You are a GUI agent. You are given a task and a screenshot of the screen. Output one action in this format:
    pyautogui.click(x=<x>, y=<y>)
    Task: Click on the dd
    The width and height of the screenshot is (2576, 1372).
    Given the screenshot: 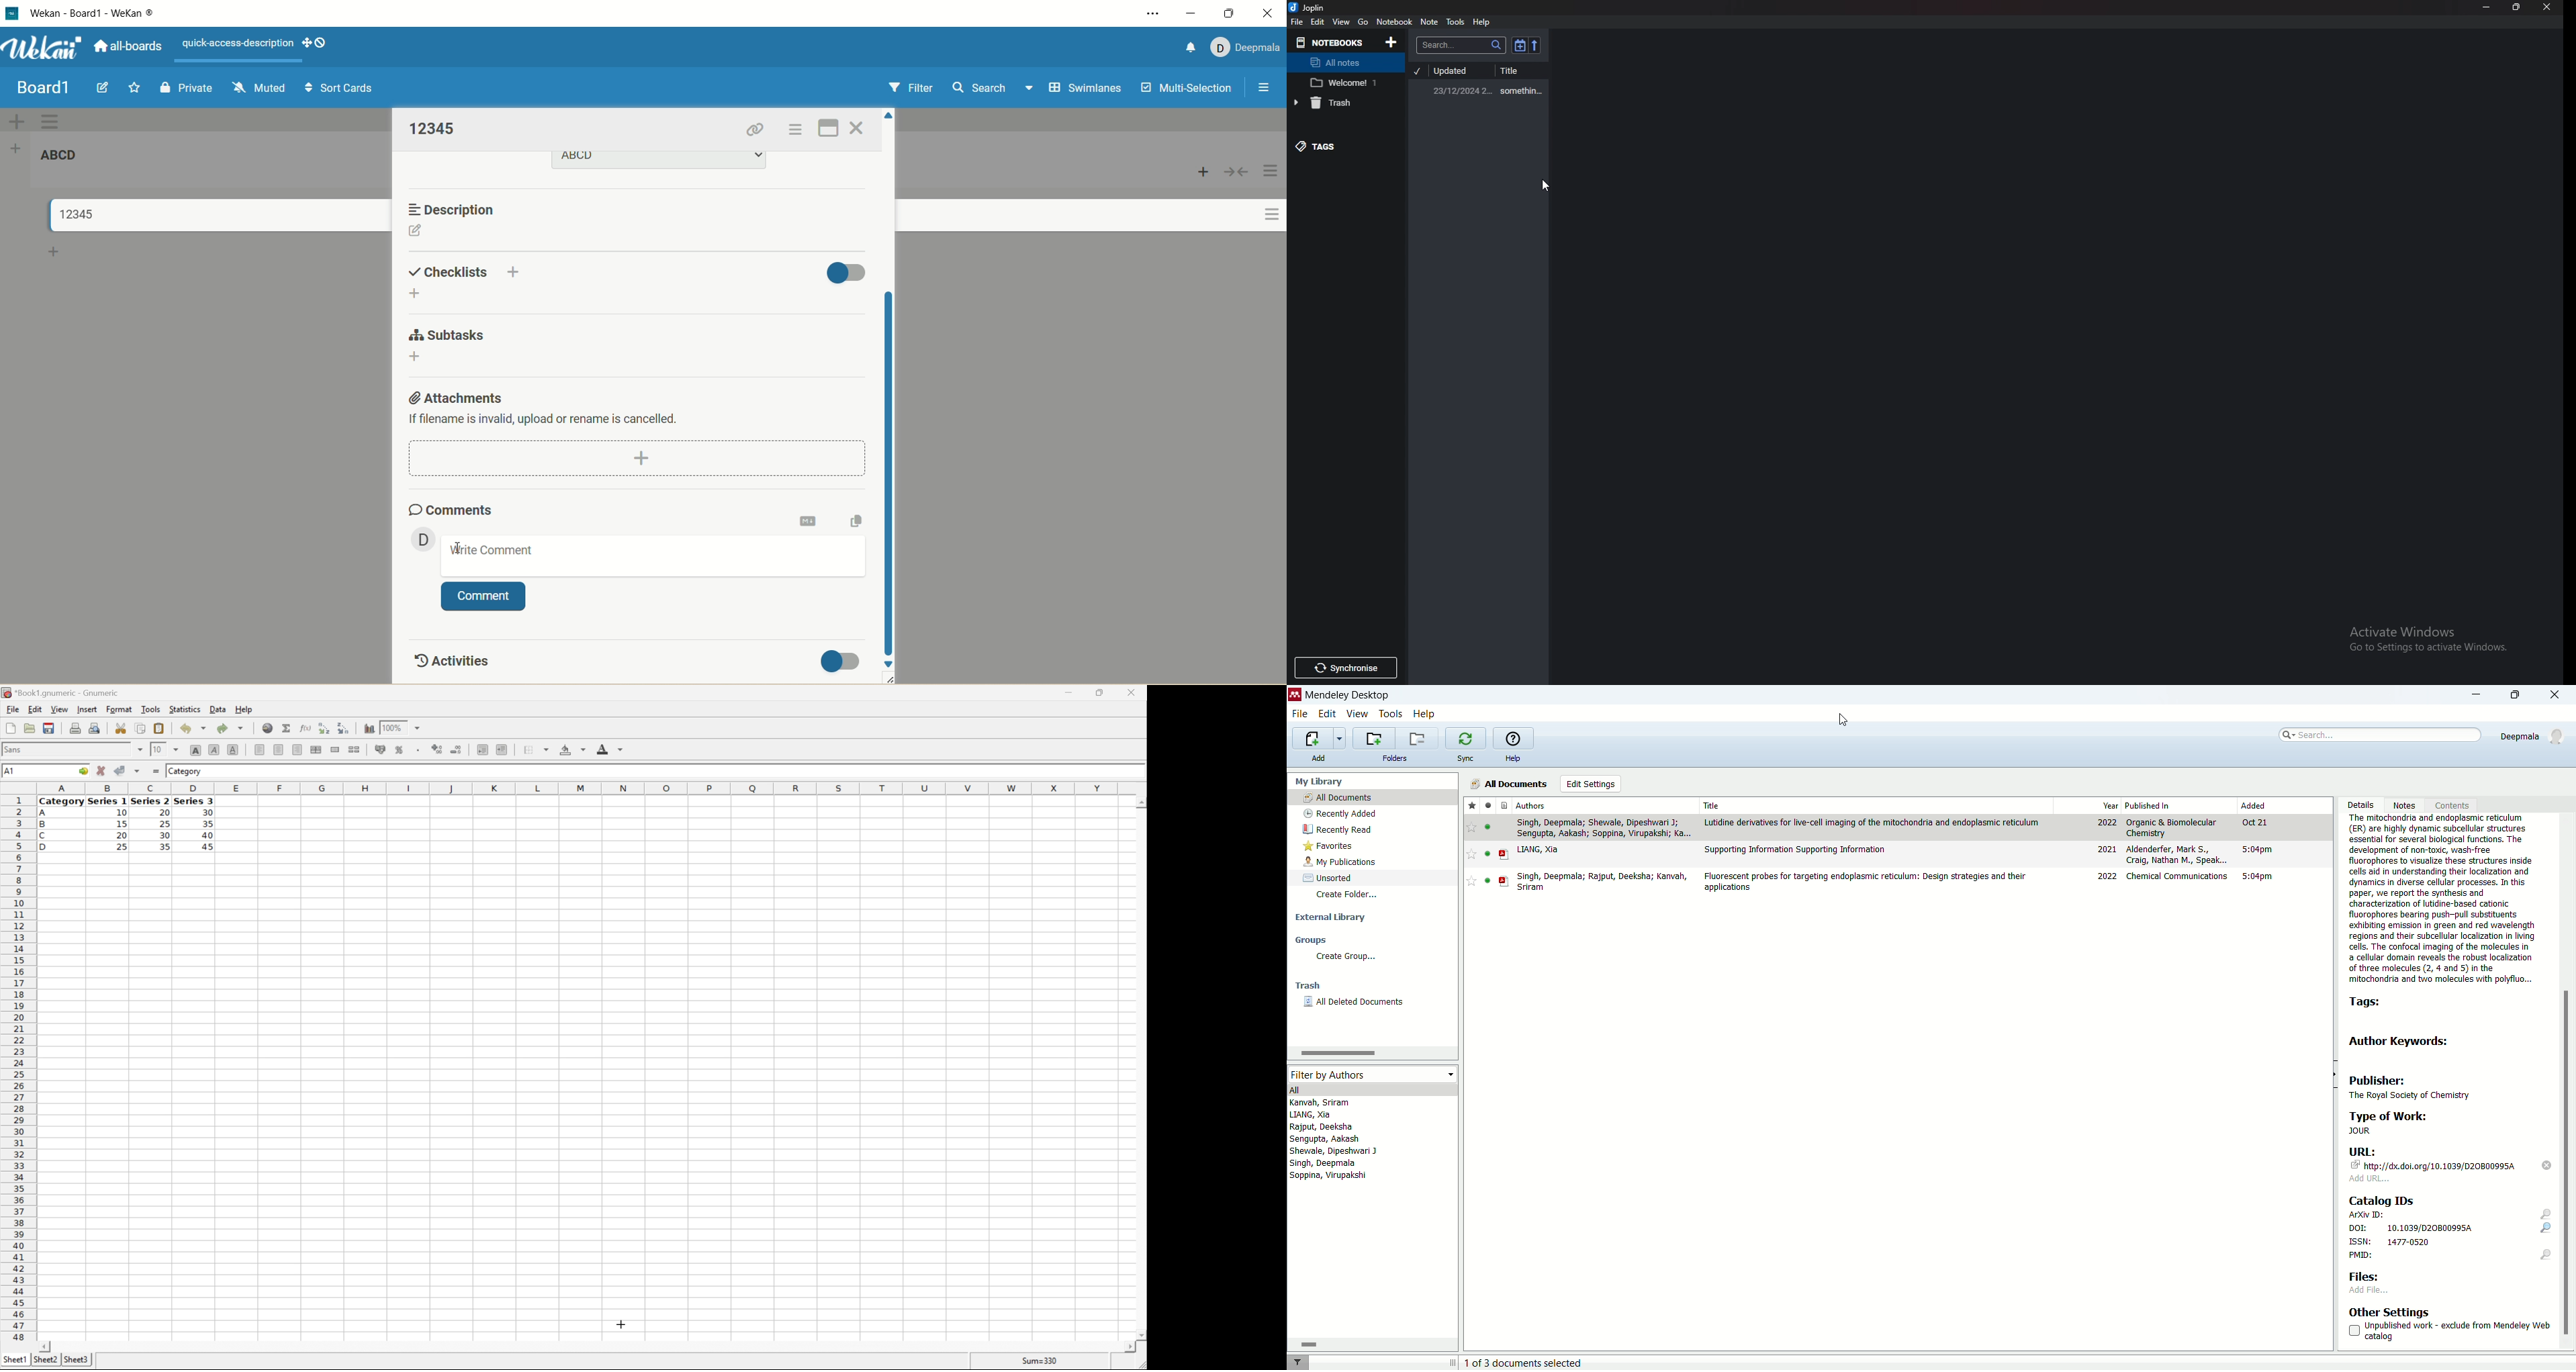 What is the action you would take?
    pyautogui.click(x=641, y=458)
    